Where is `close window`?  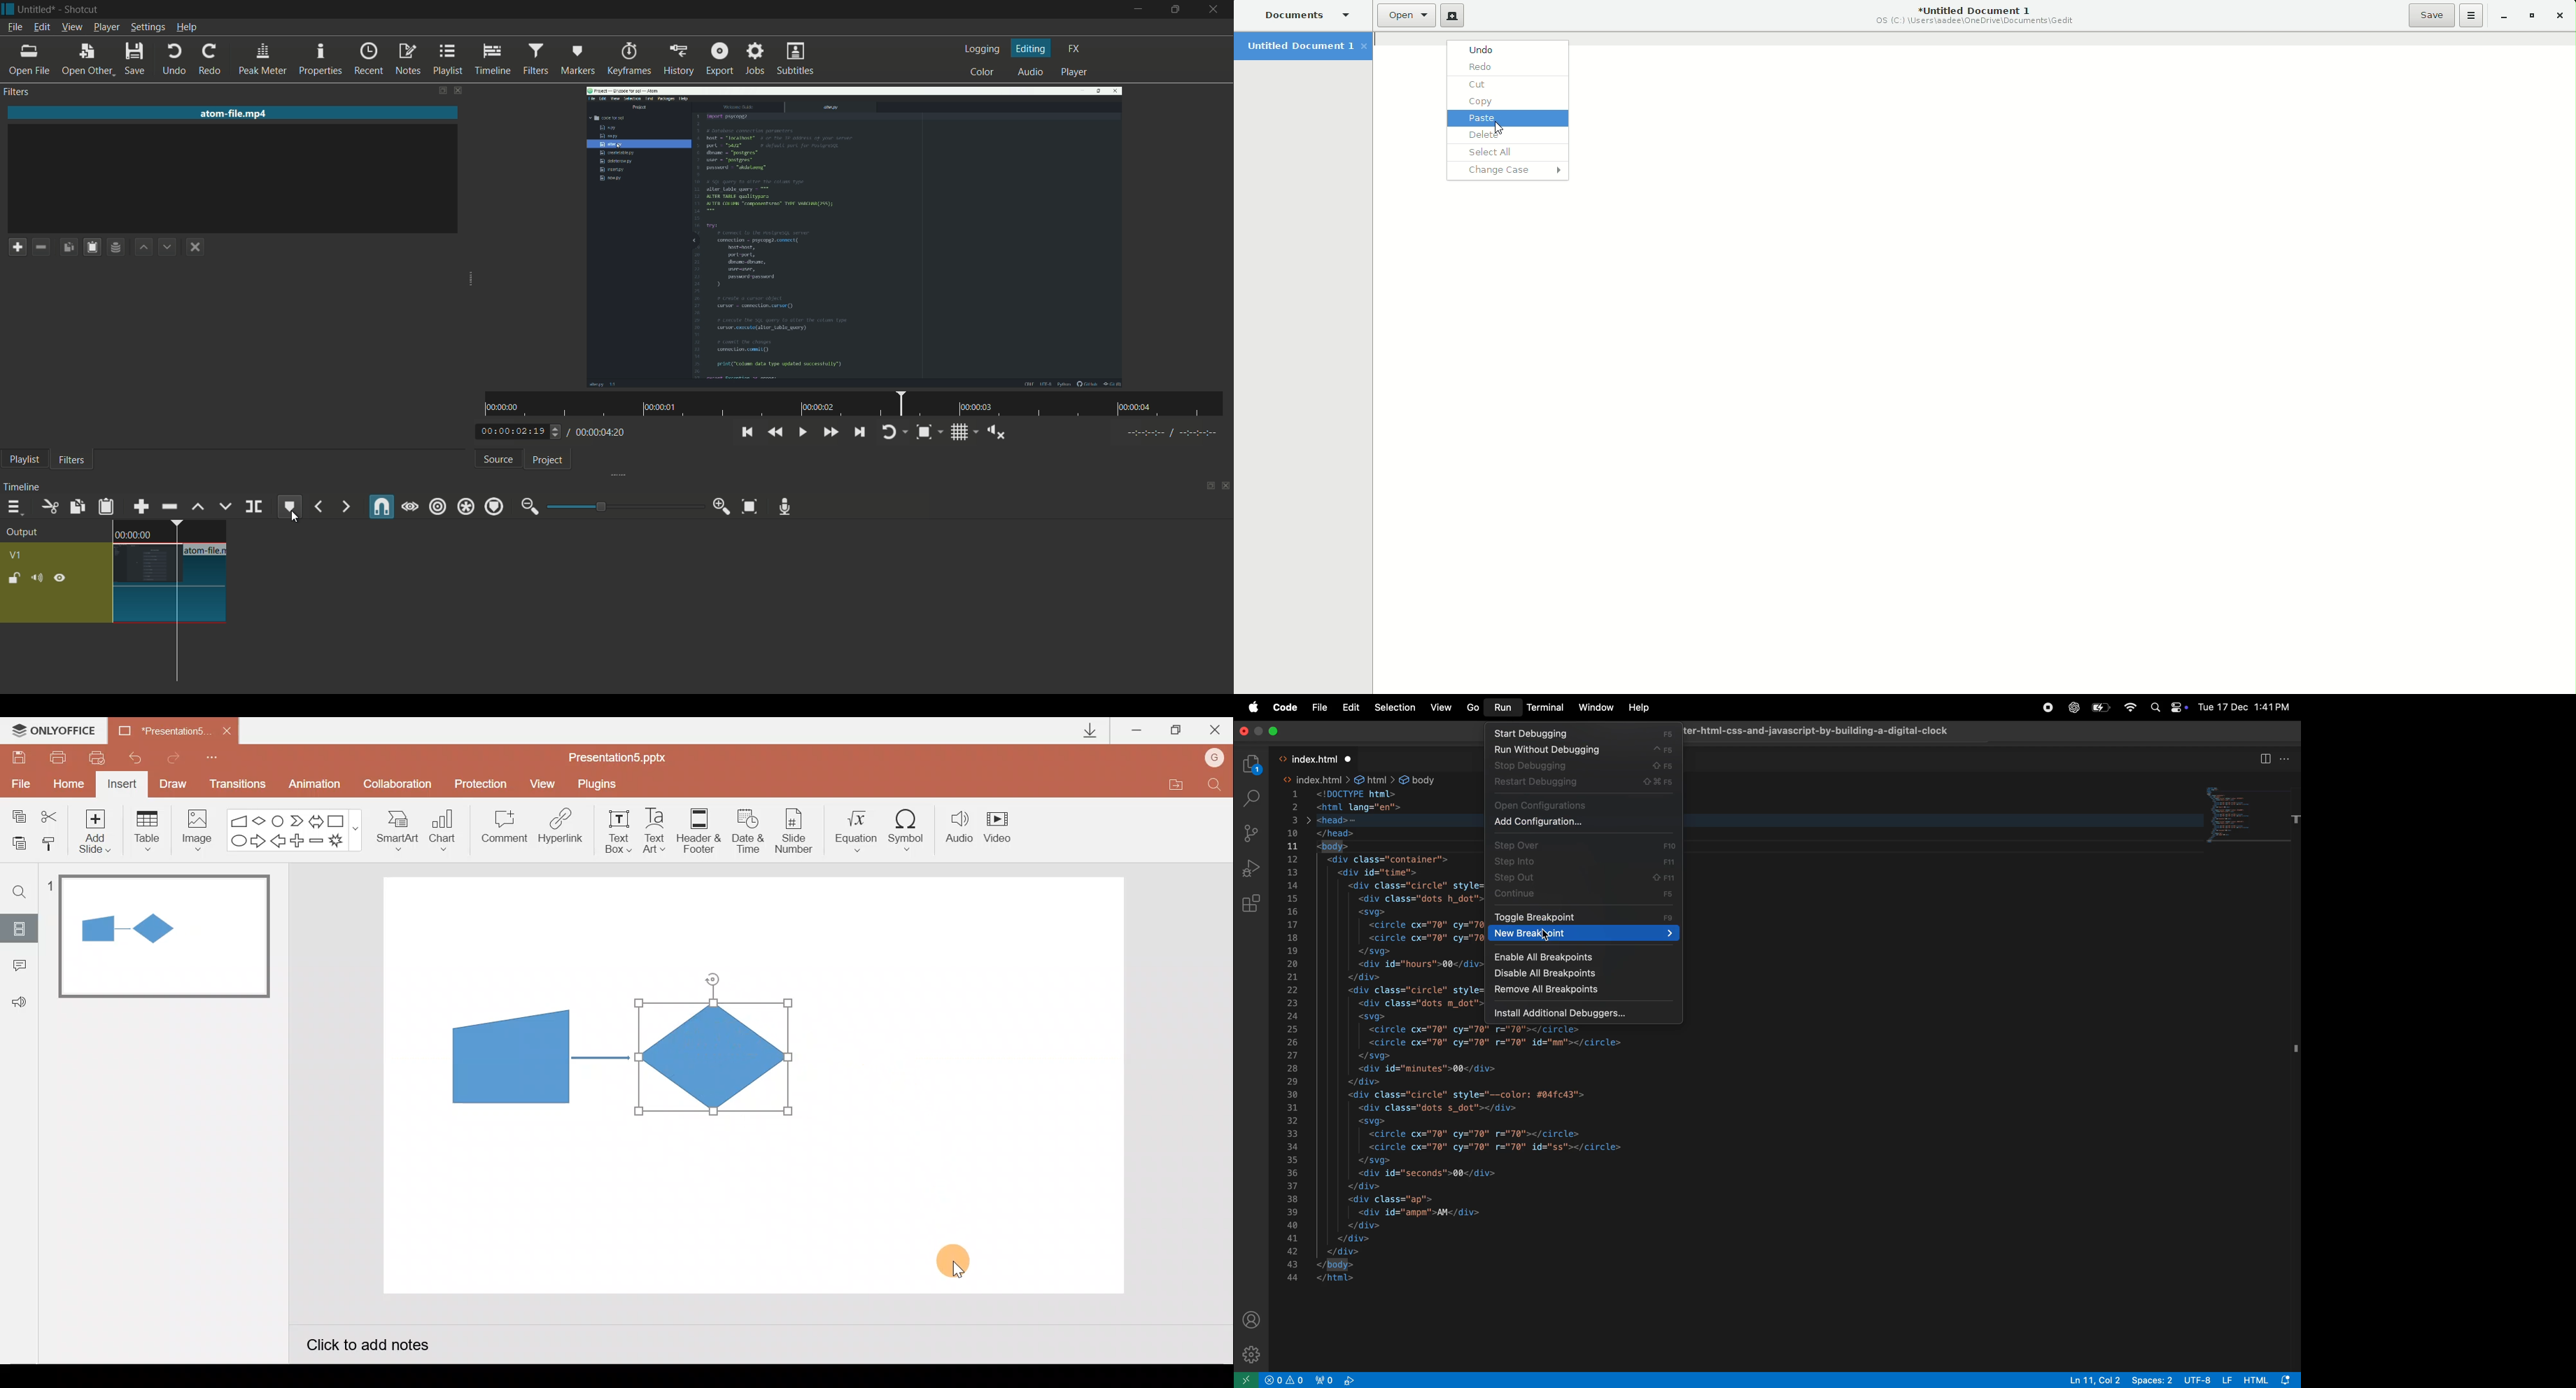 close window is located at coordinates (1214, 10).